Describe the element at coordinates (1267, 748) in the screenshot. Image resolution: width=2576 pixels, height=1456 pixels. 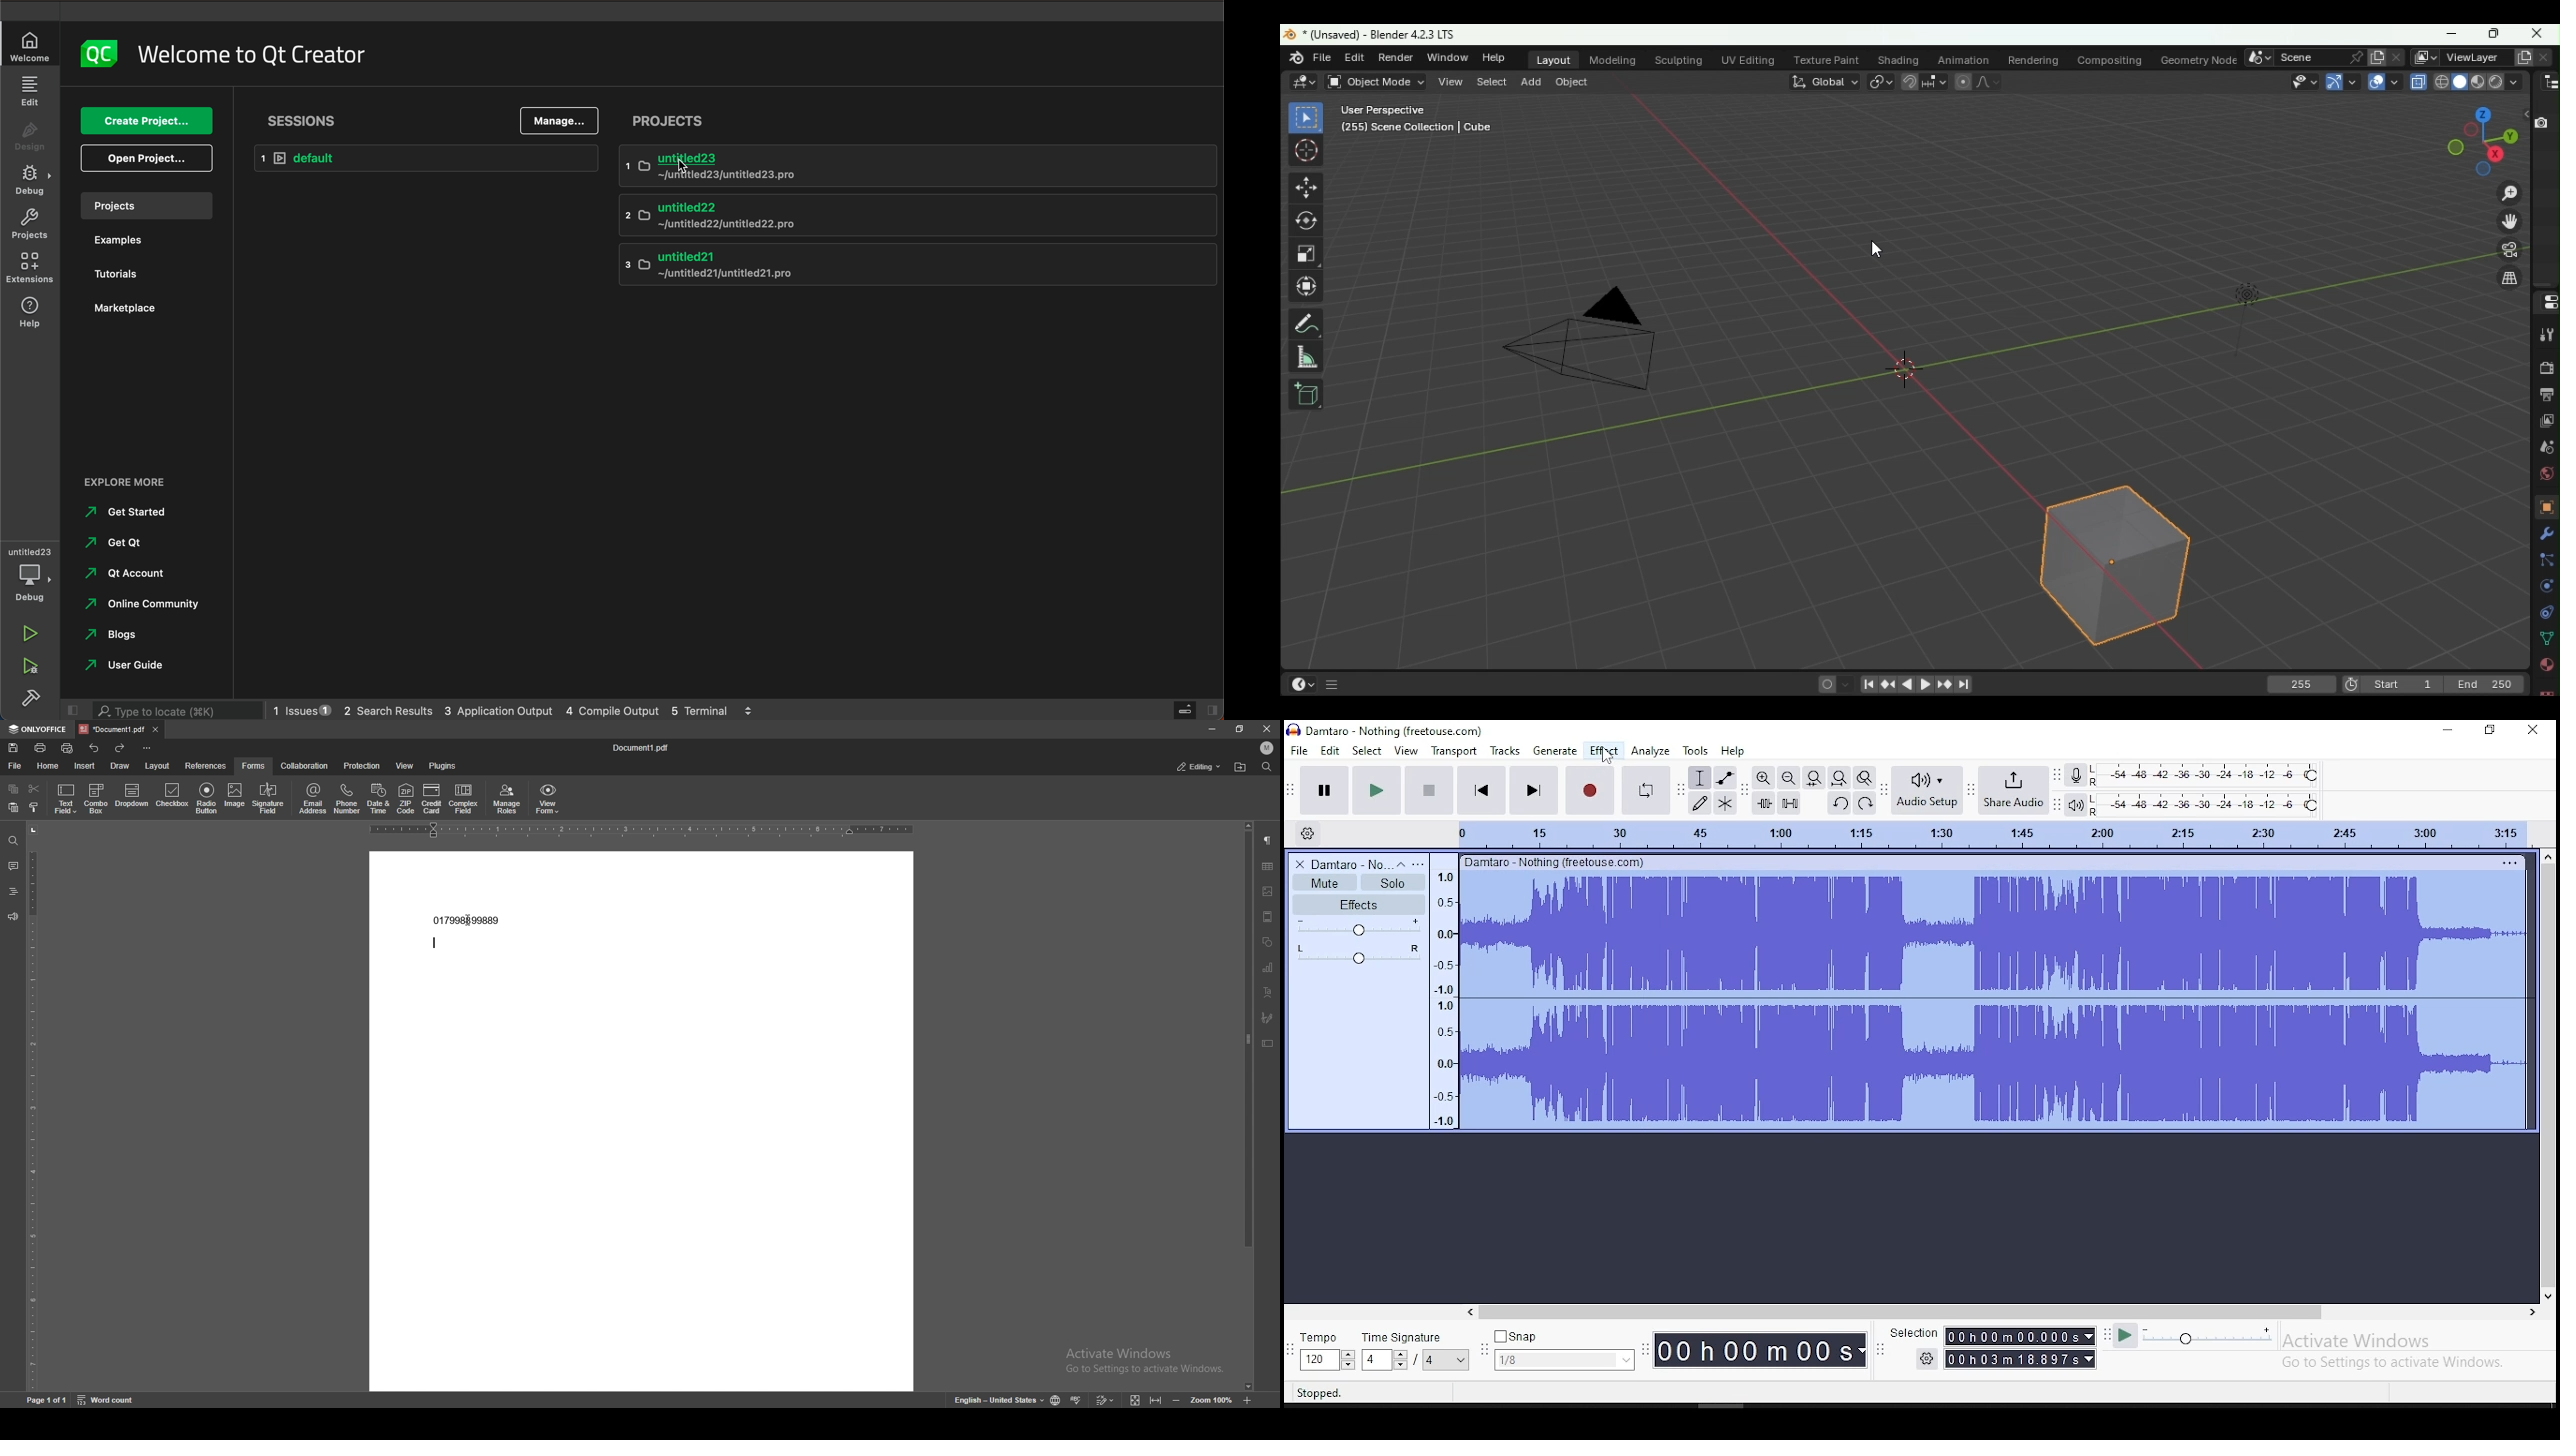
I see `profile` at that location.